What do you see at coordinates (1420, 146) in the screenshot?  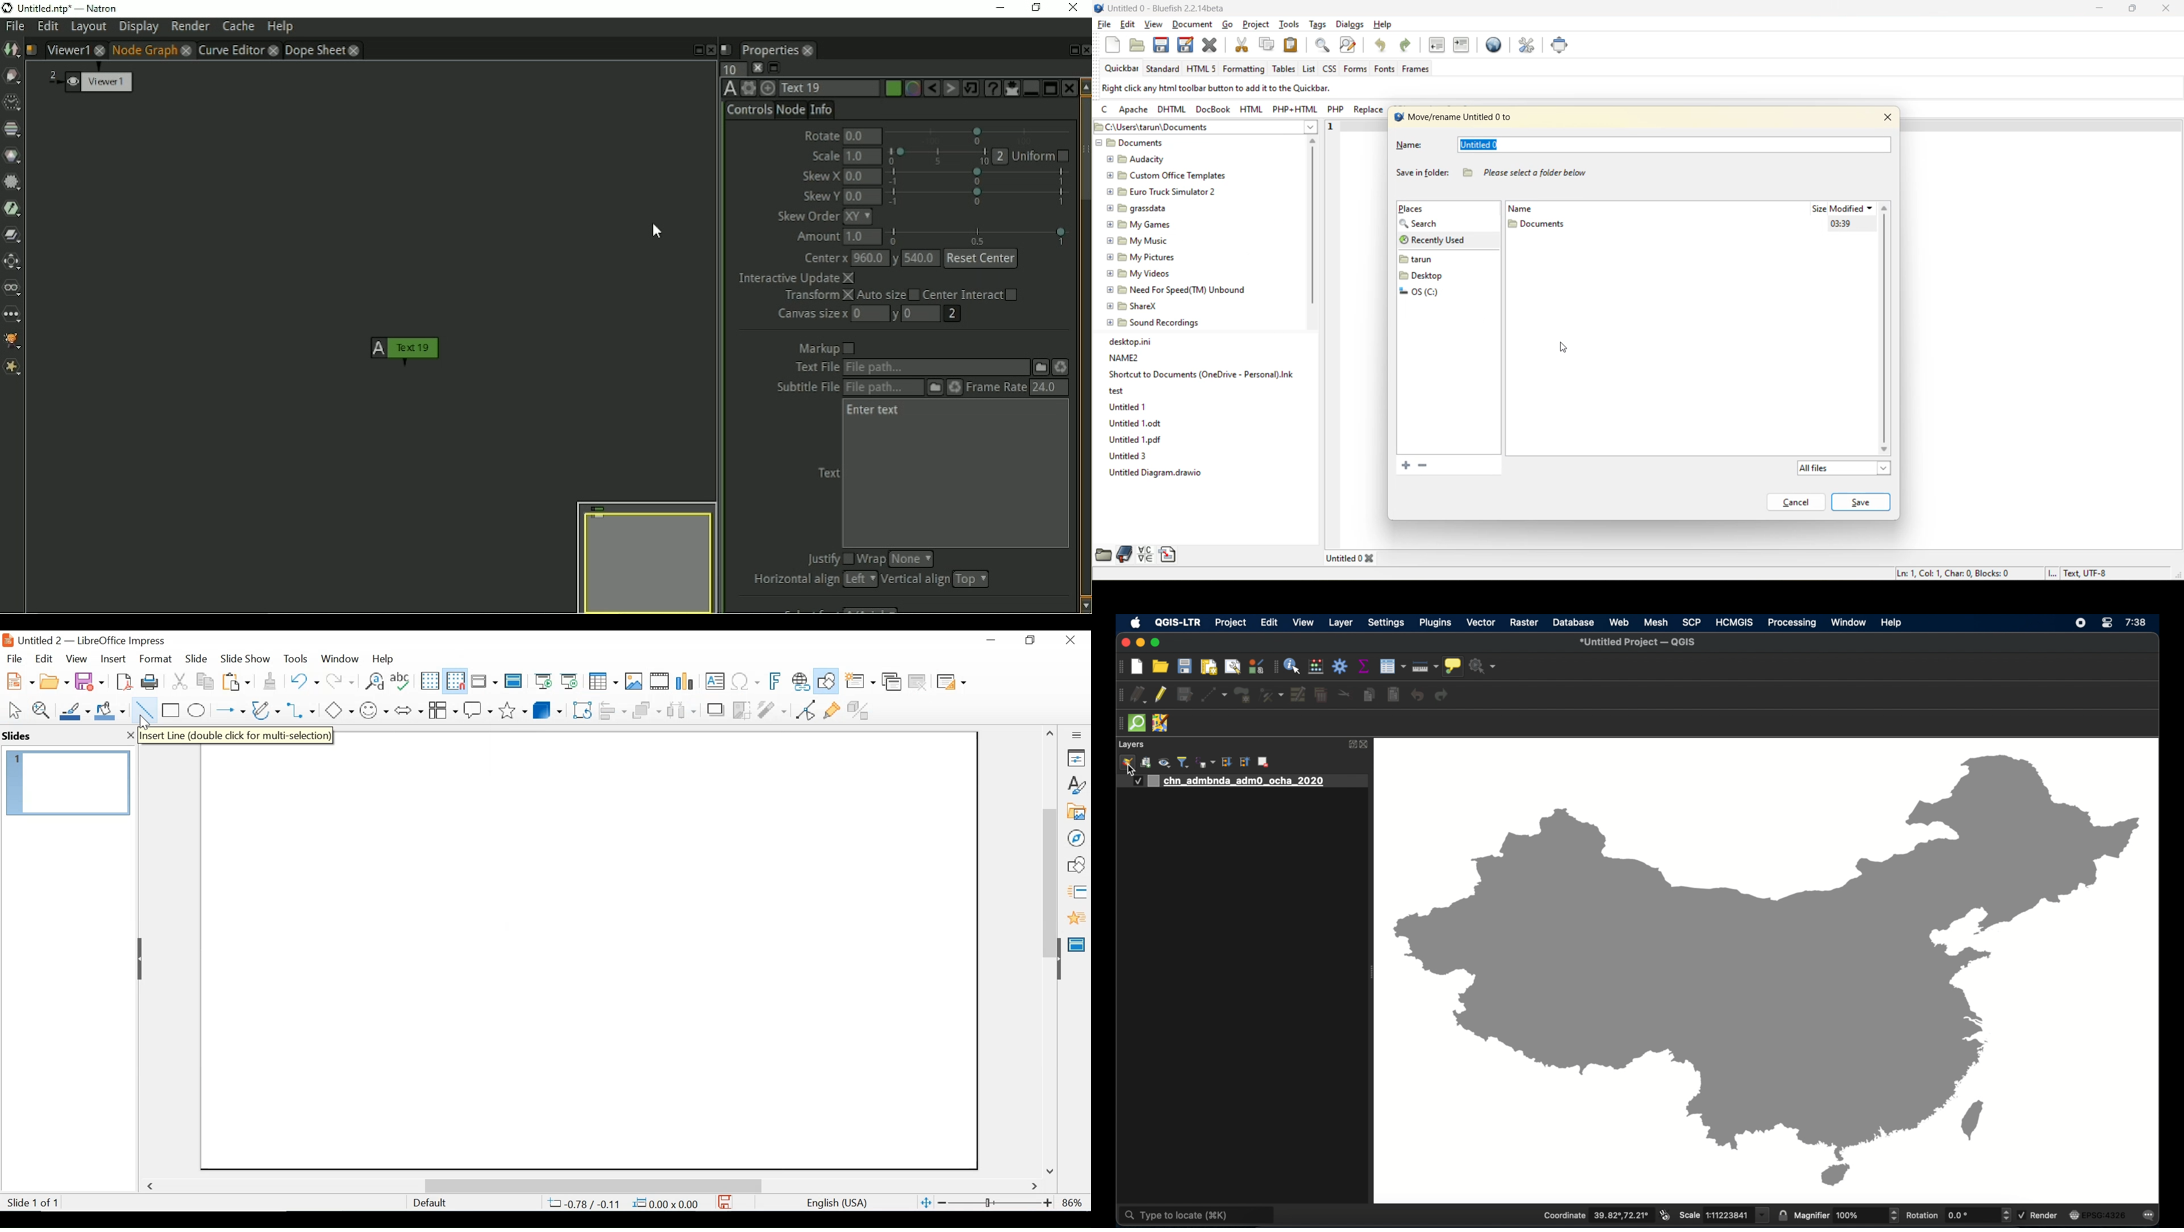 I see `name` at bounding box center [1420, 146].